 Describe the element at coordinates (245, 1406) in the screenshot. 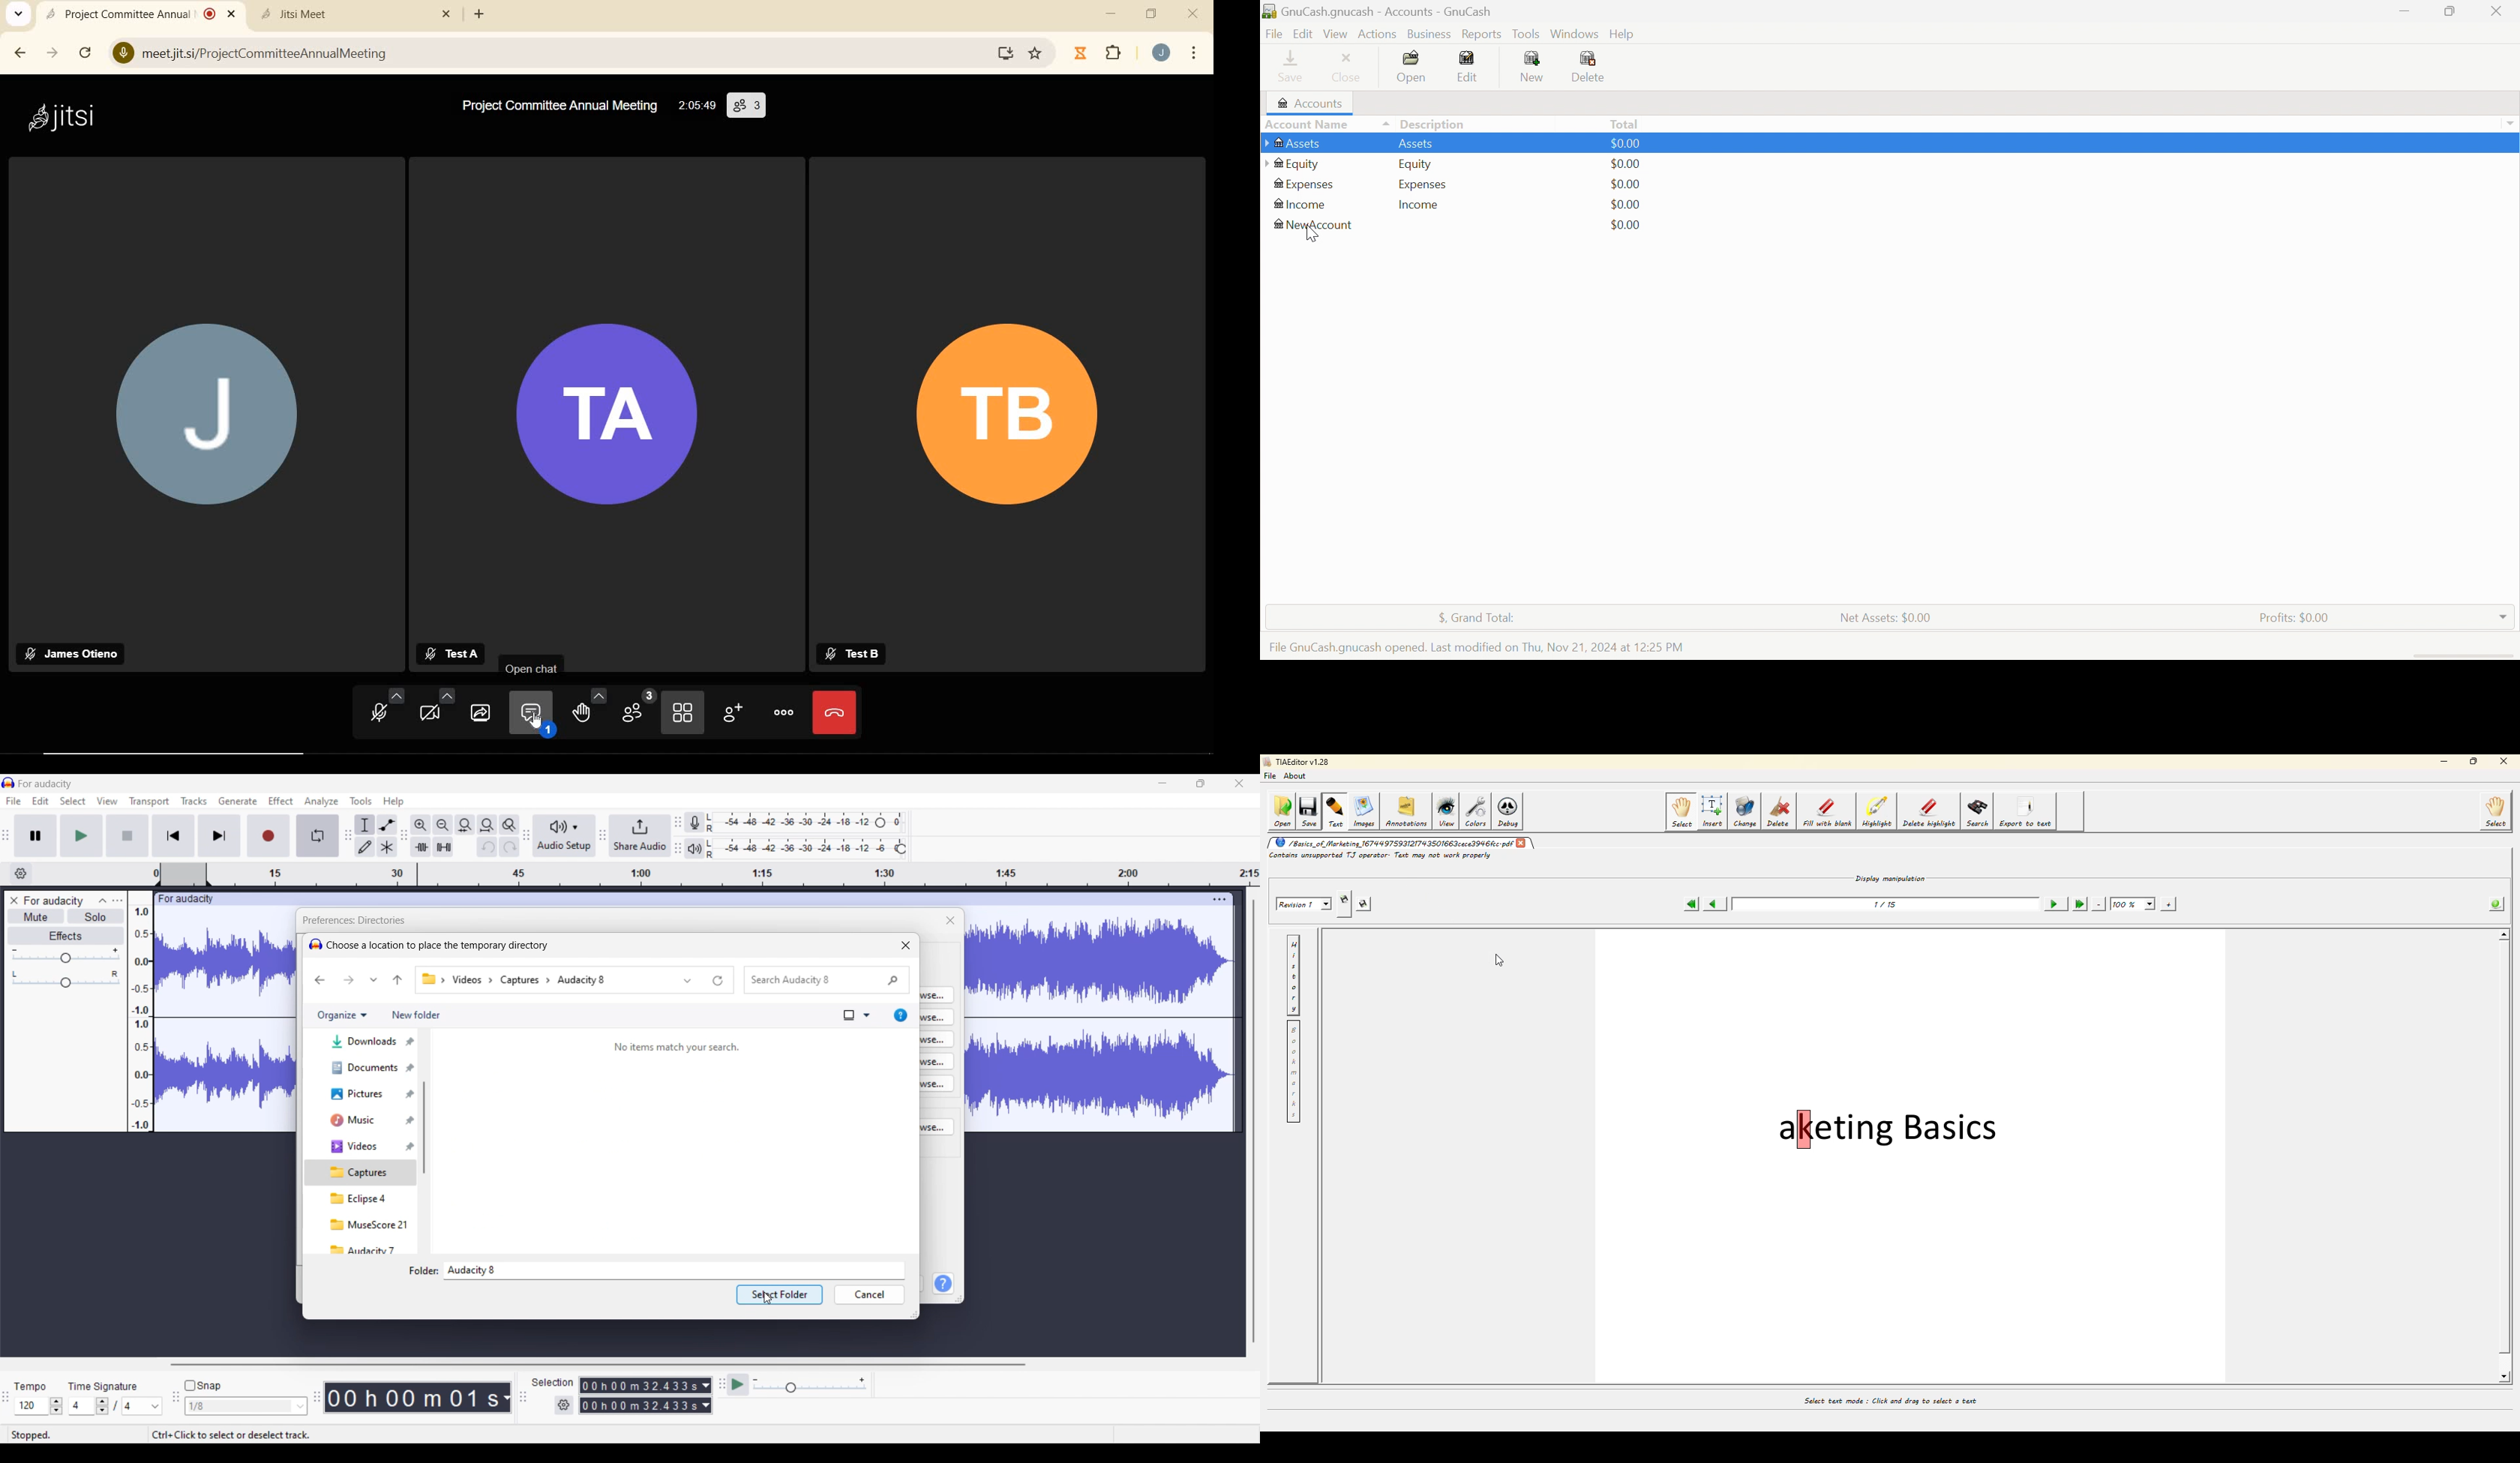

I see `Snap options` at that location.